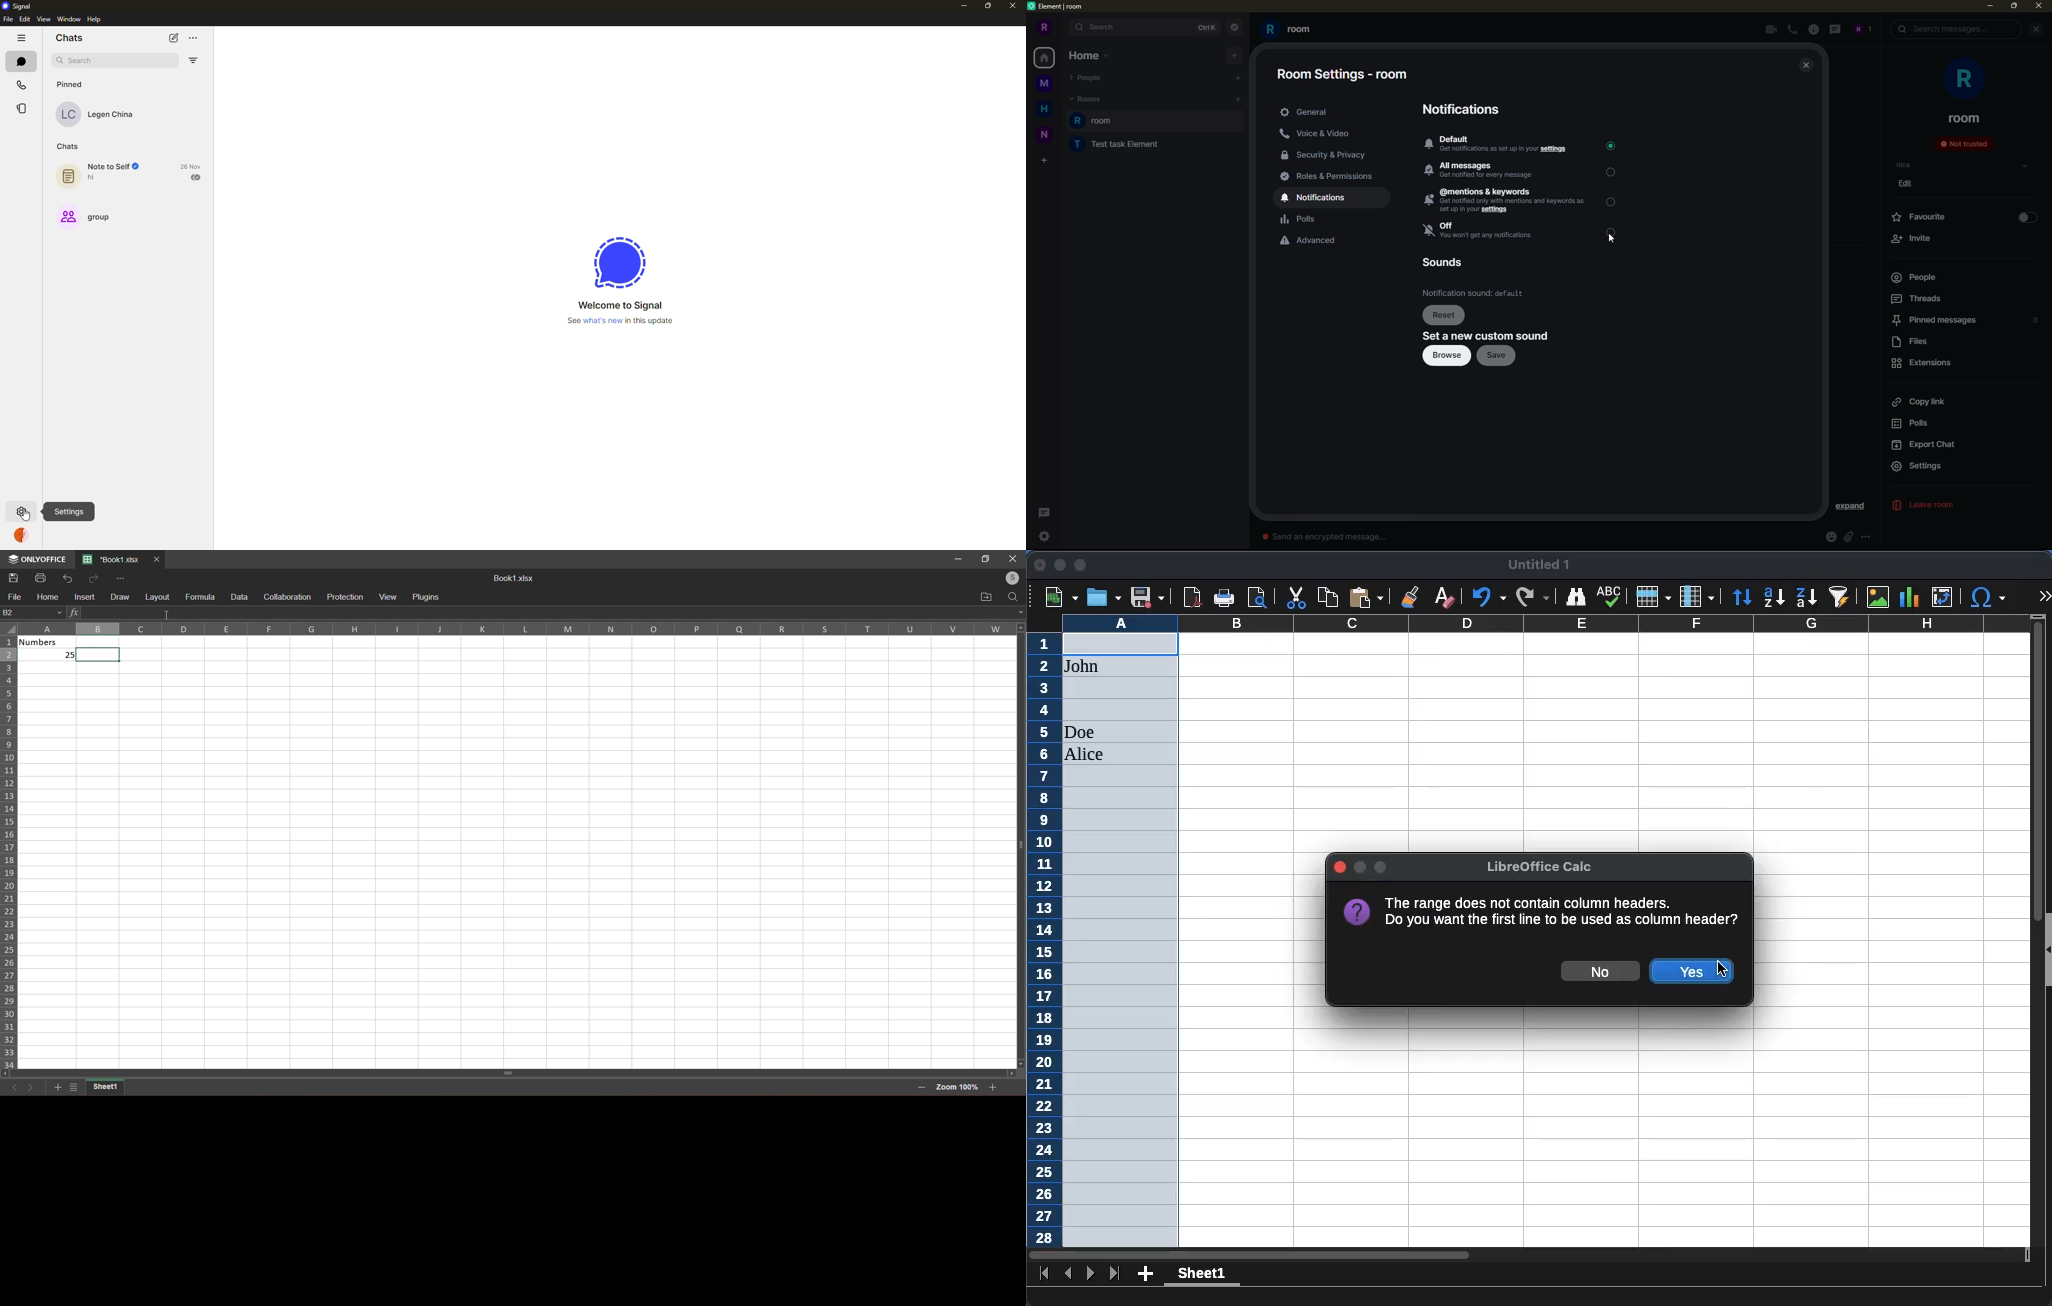 The image size is (2072, 1316). What do you see at coordinates (1944, 597) in the screenshot?
I see `pivot table` at bounding box center [1944, 597].